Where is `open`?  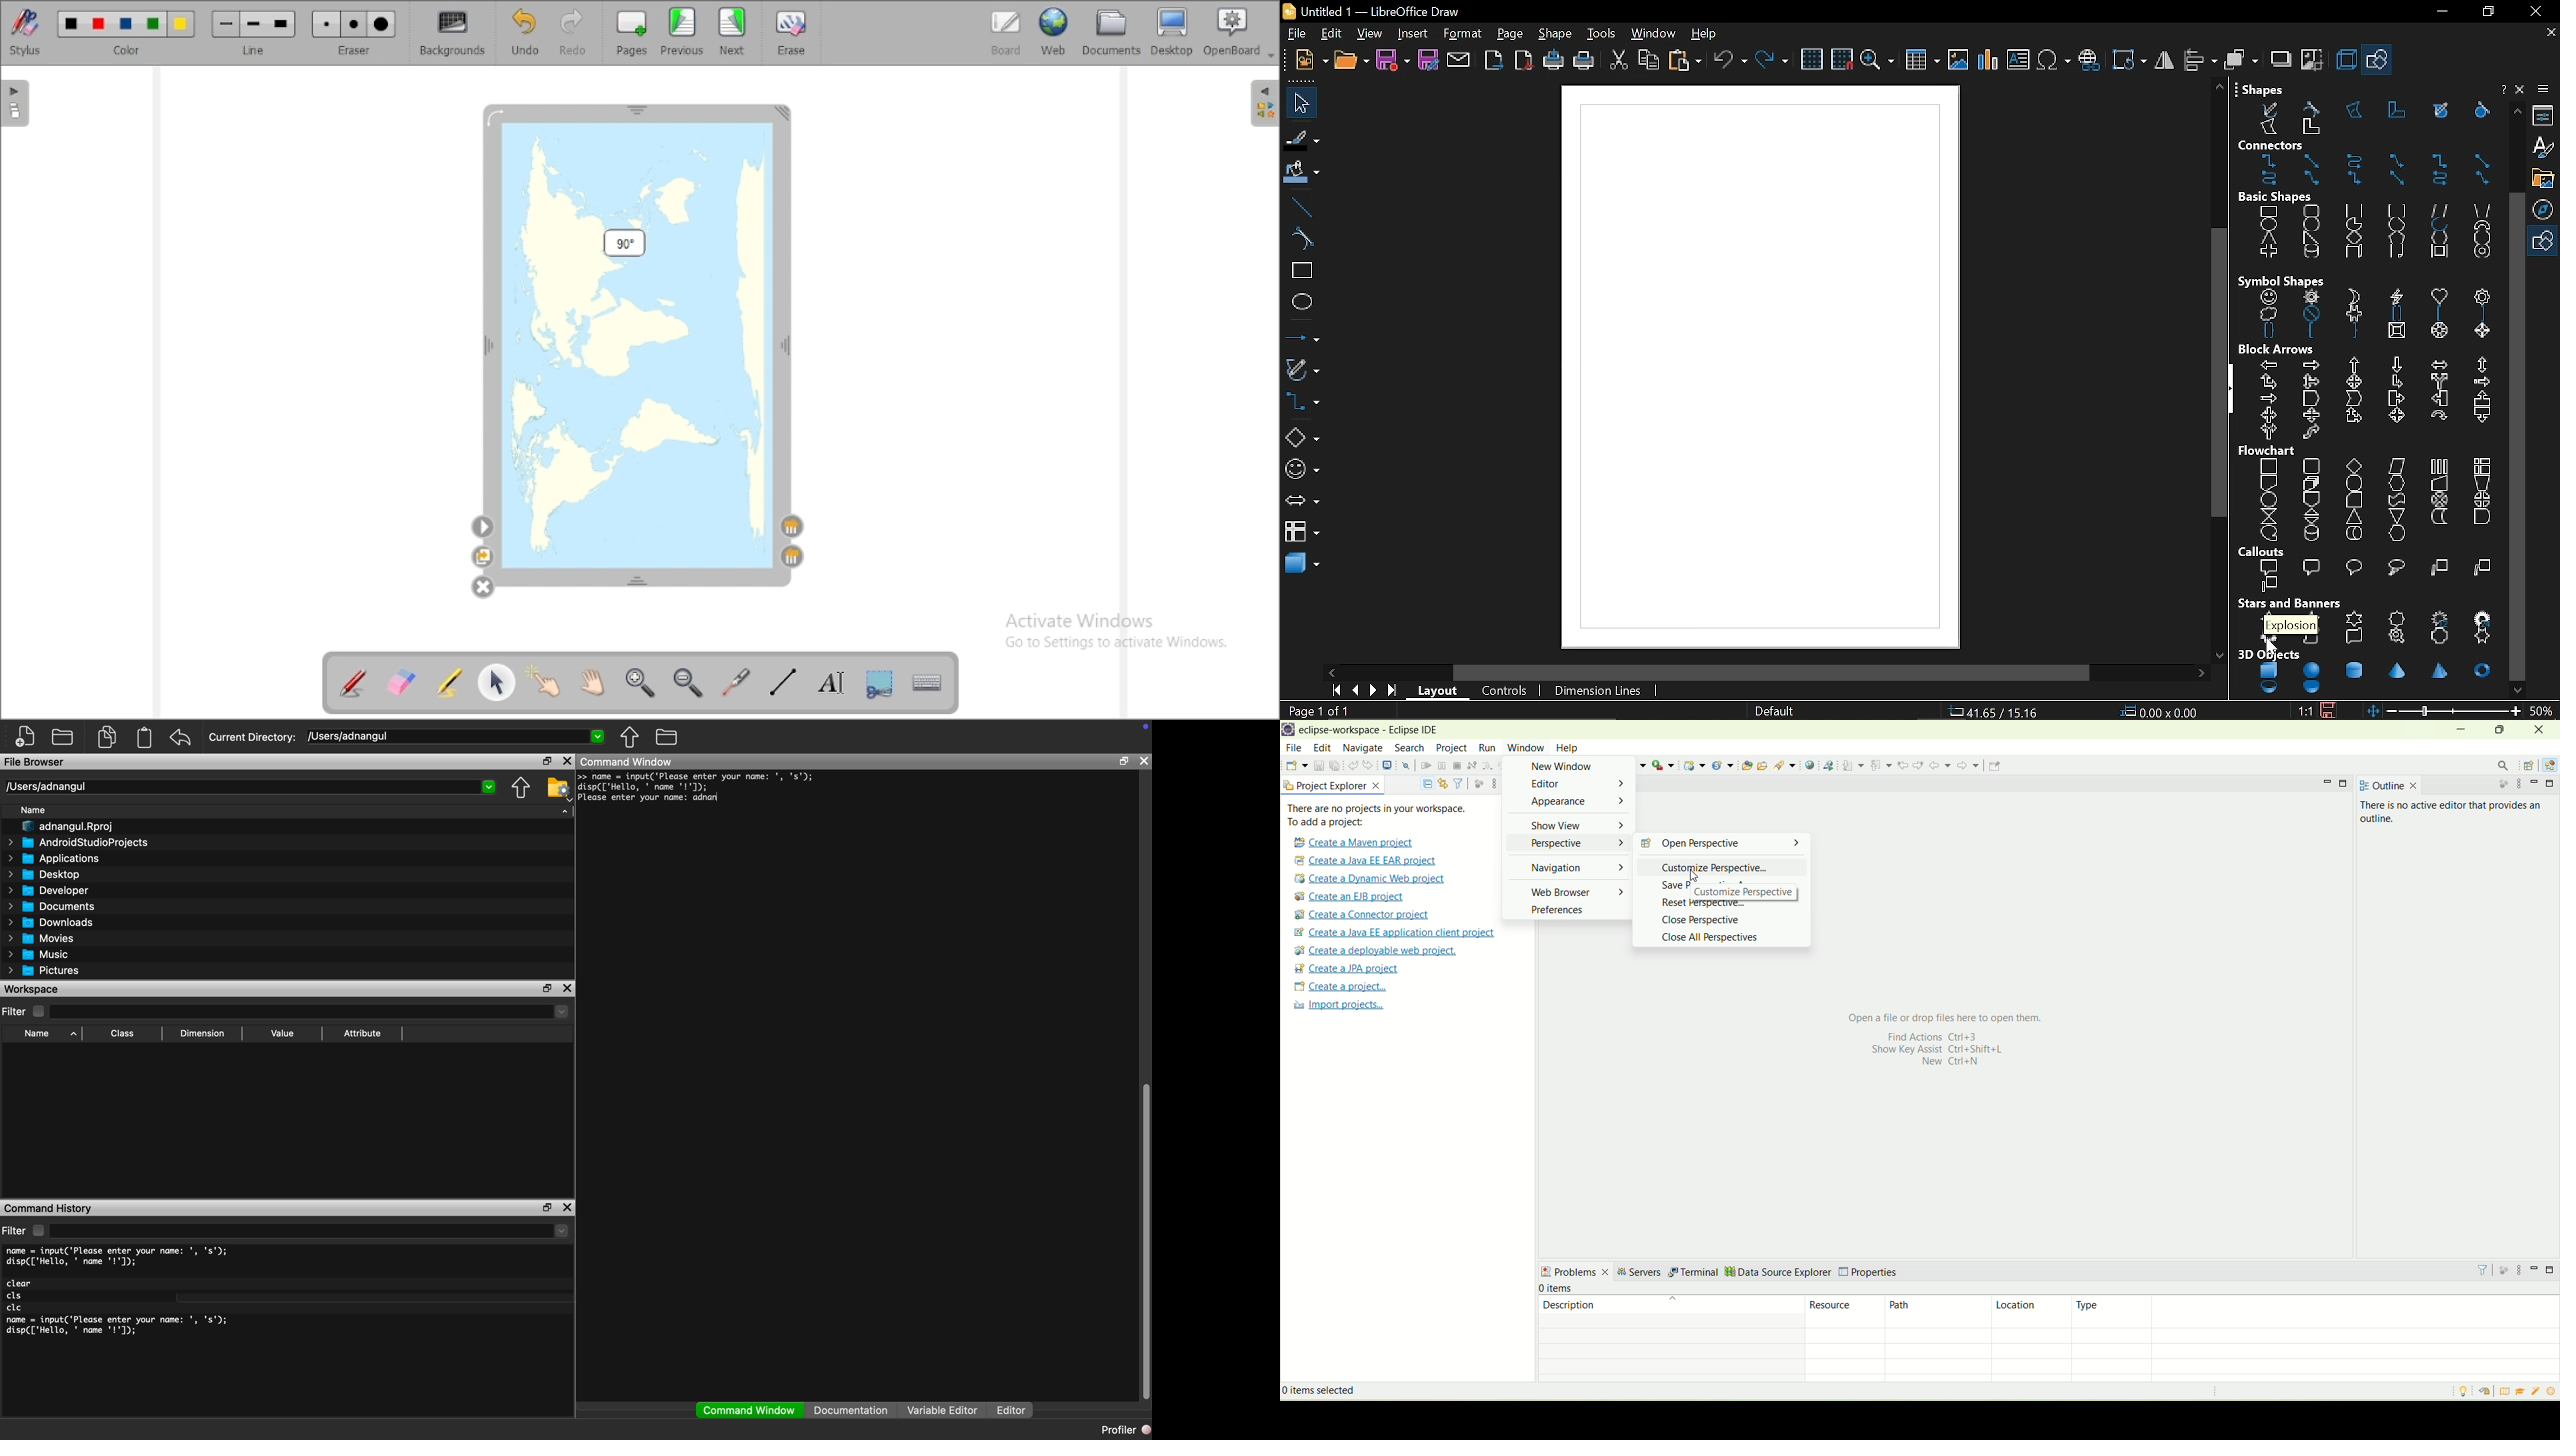 open is located at coordinates (1352, 62).